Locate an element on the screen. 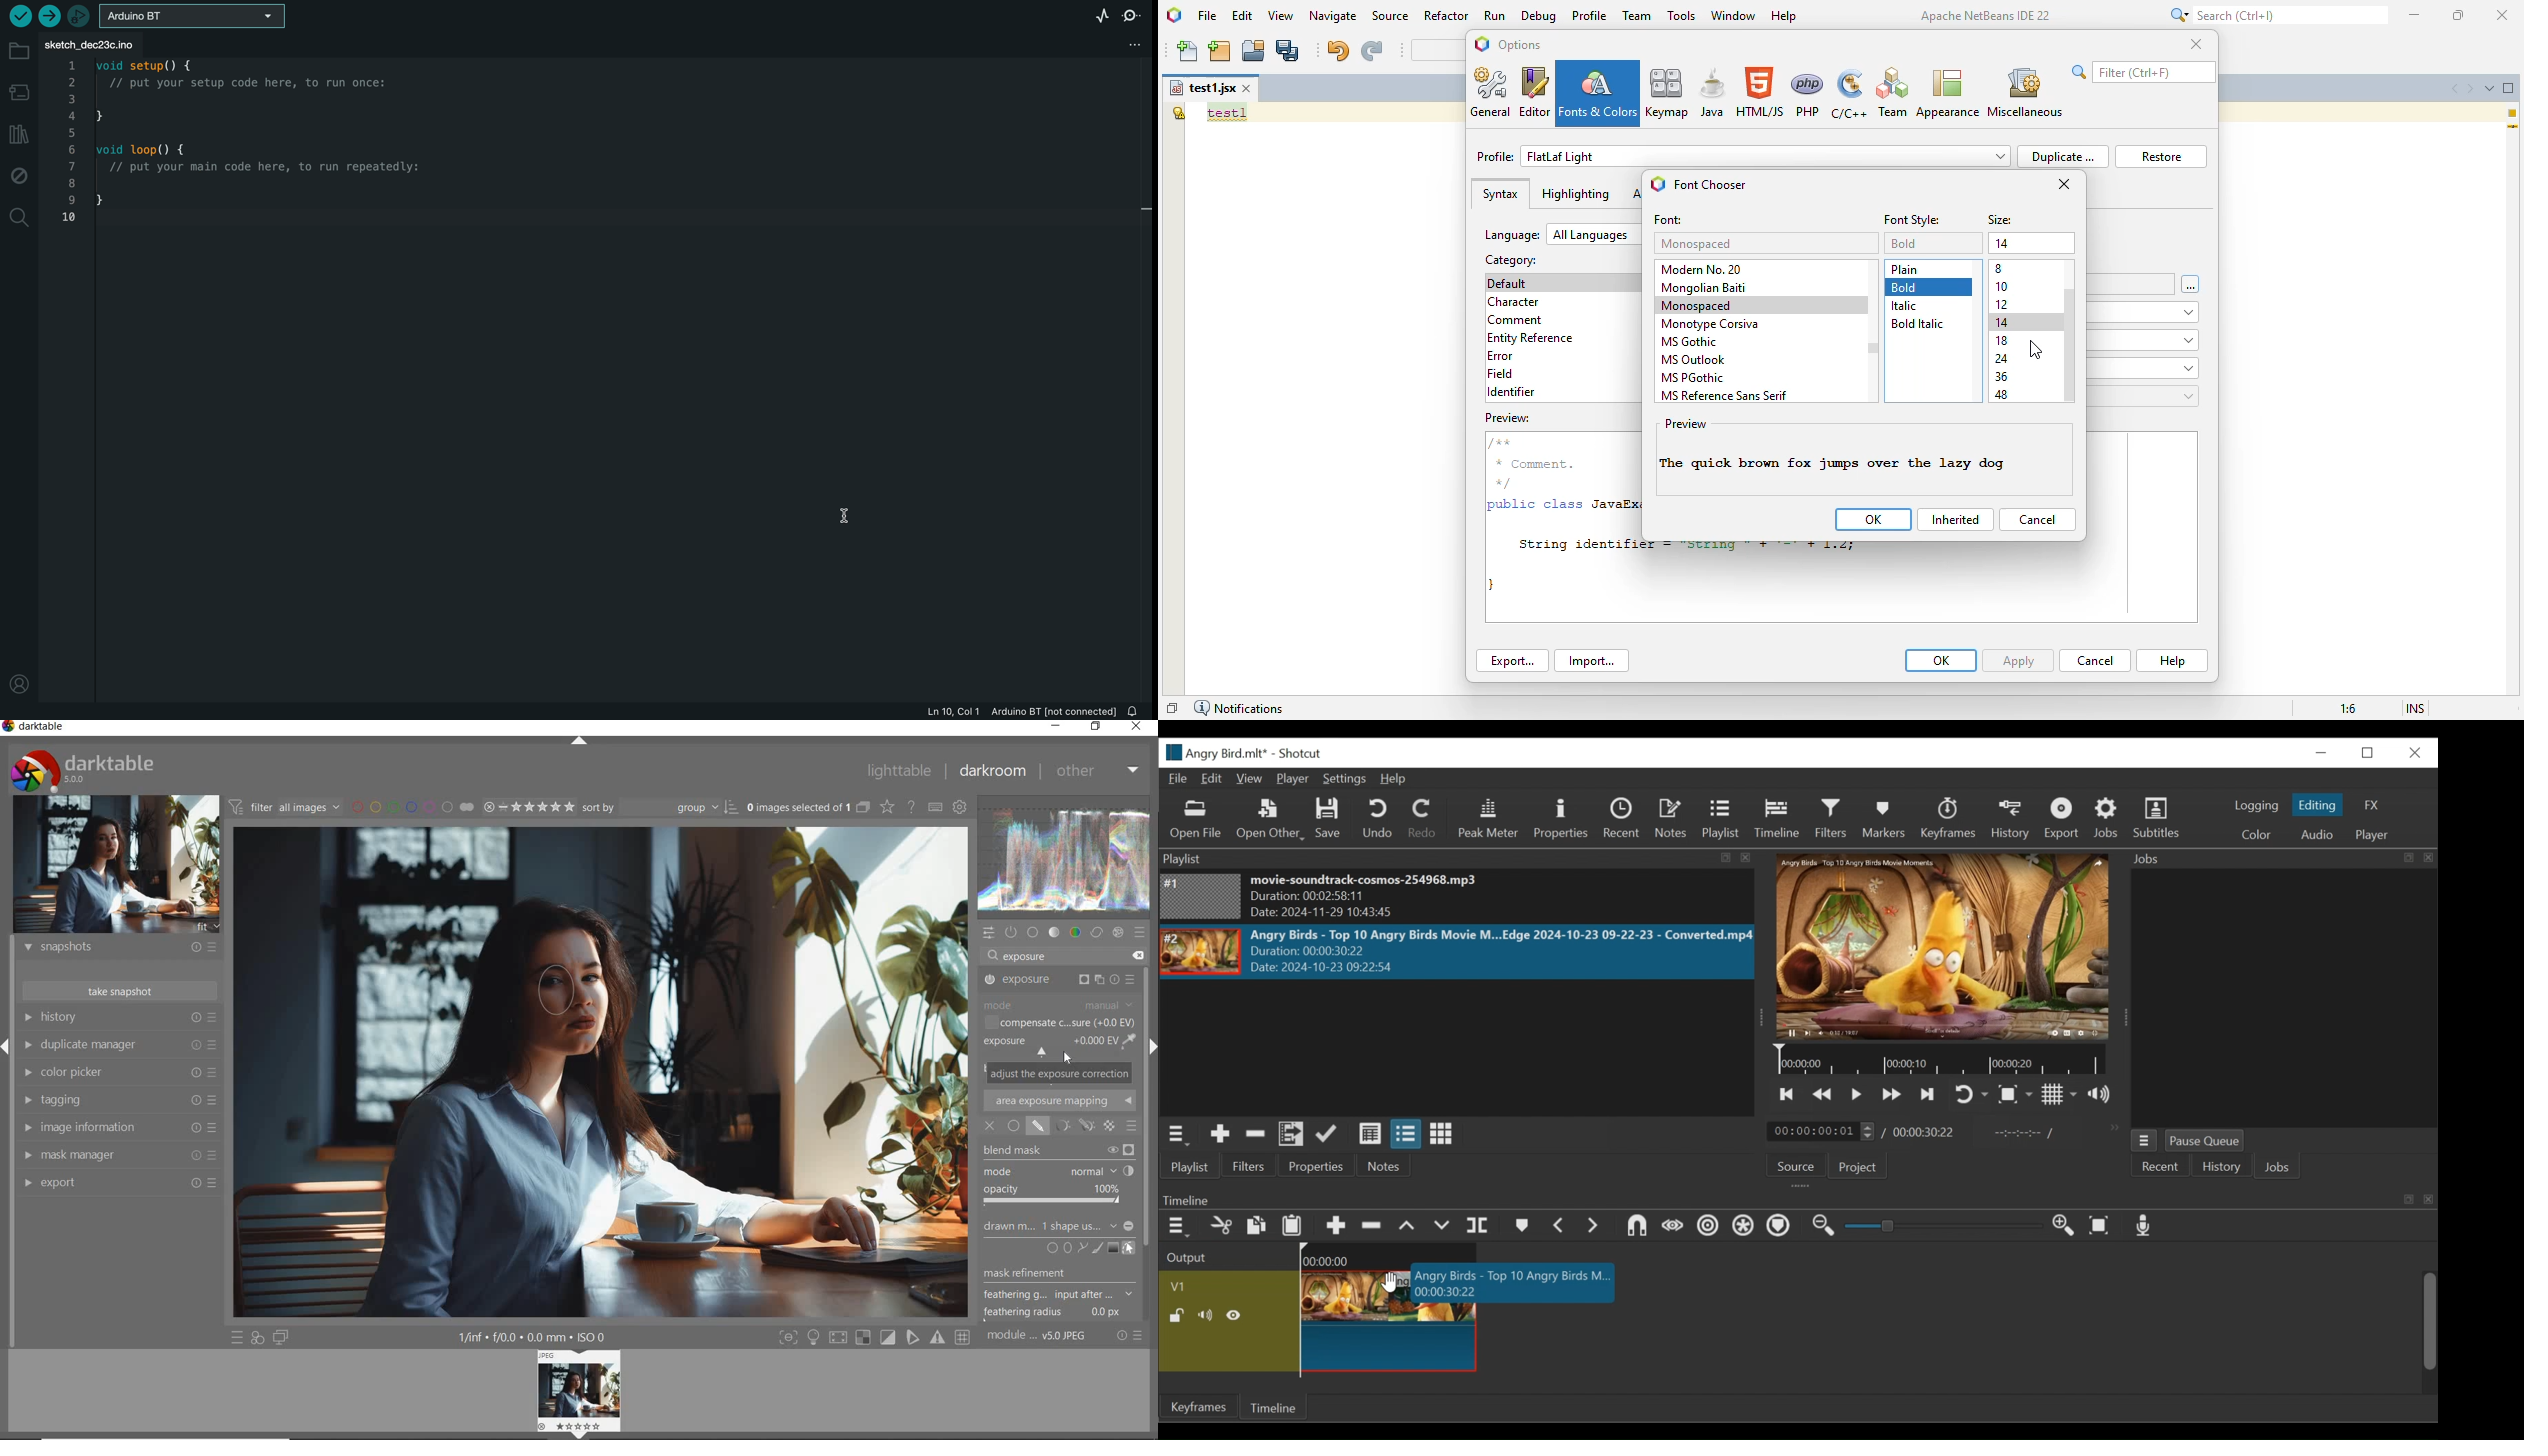  Close is located at coordinates (2415, 751).